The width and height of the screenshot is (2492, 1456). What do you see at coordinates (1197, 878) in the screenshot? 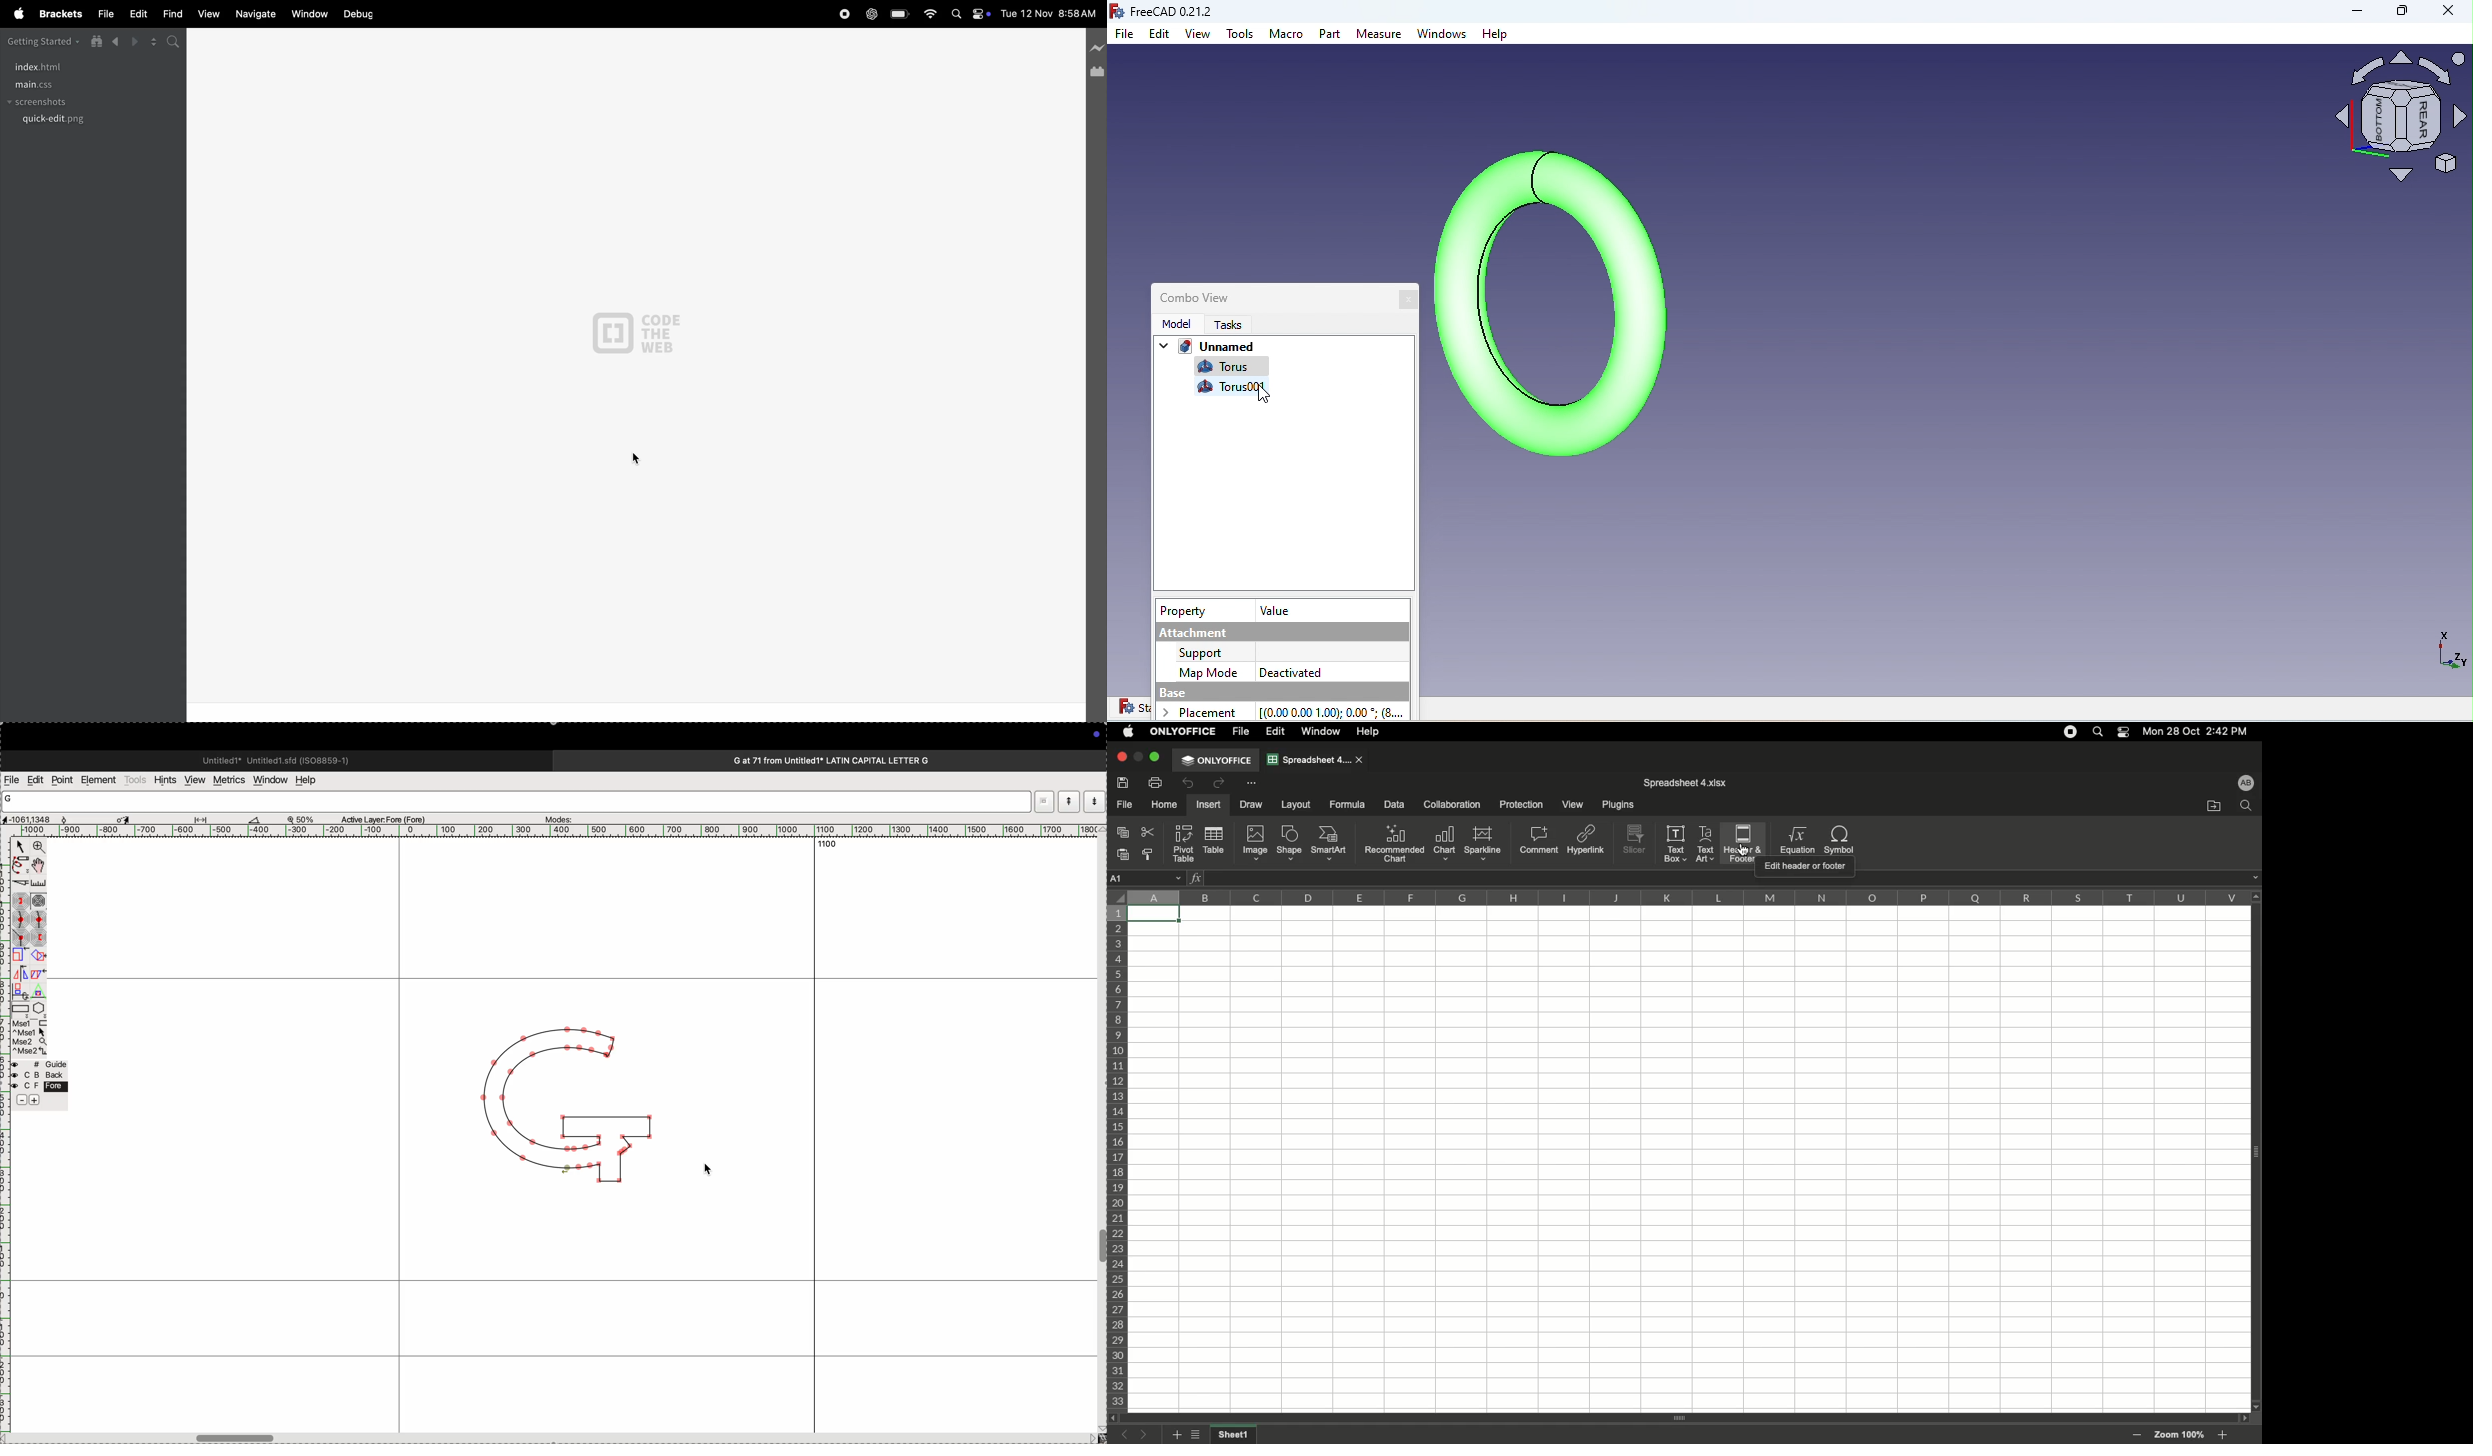
I see `Insert function` at bounding box center [1197, 878].